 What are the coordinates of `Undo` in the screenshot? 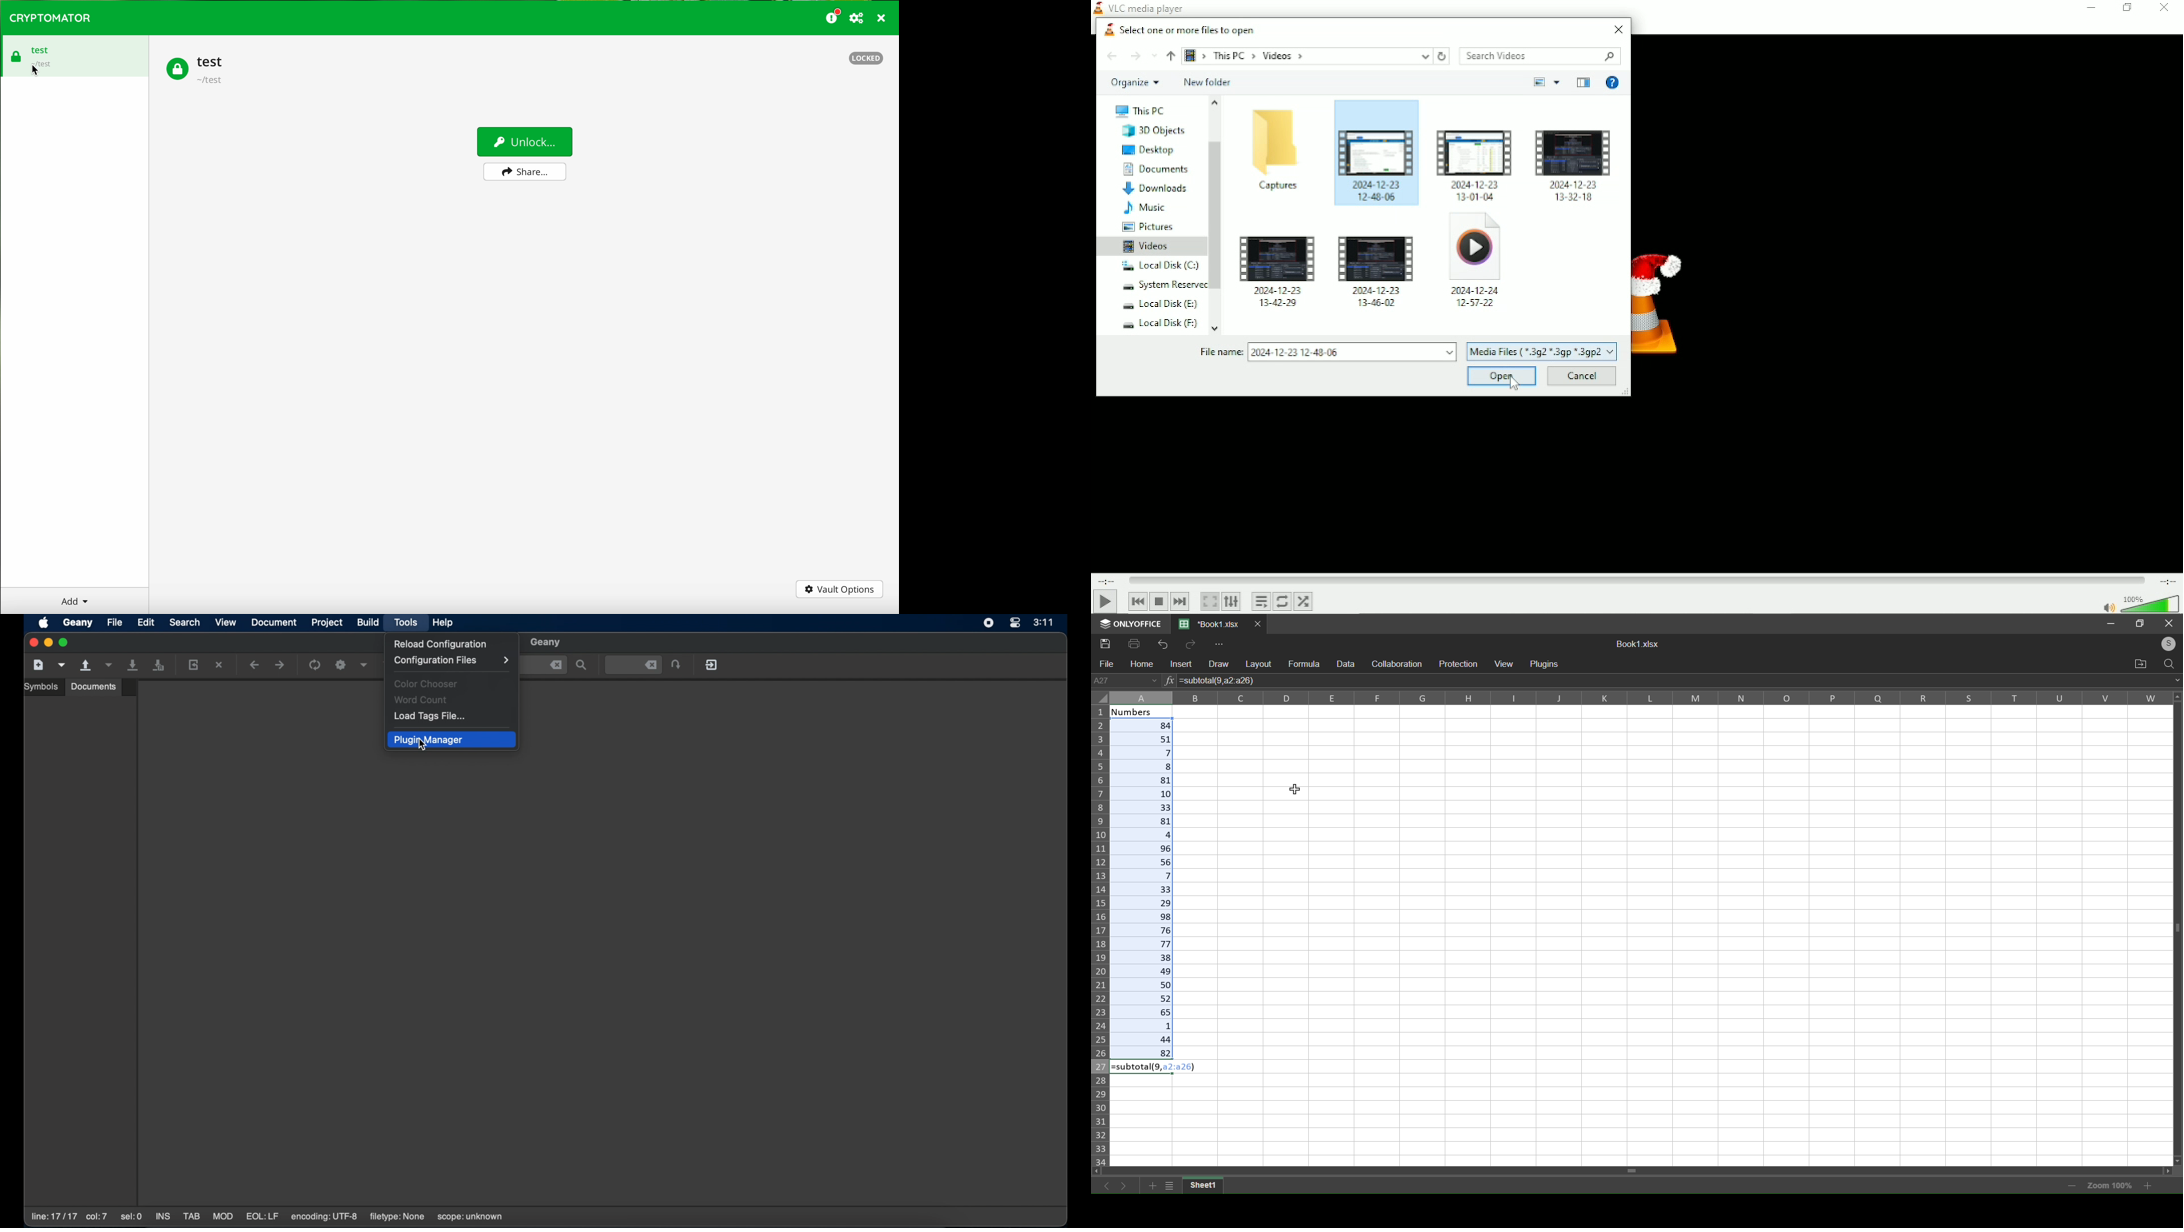 It's located at (1162, 645).